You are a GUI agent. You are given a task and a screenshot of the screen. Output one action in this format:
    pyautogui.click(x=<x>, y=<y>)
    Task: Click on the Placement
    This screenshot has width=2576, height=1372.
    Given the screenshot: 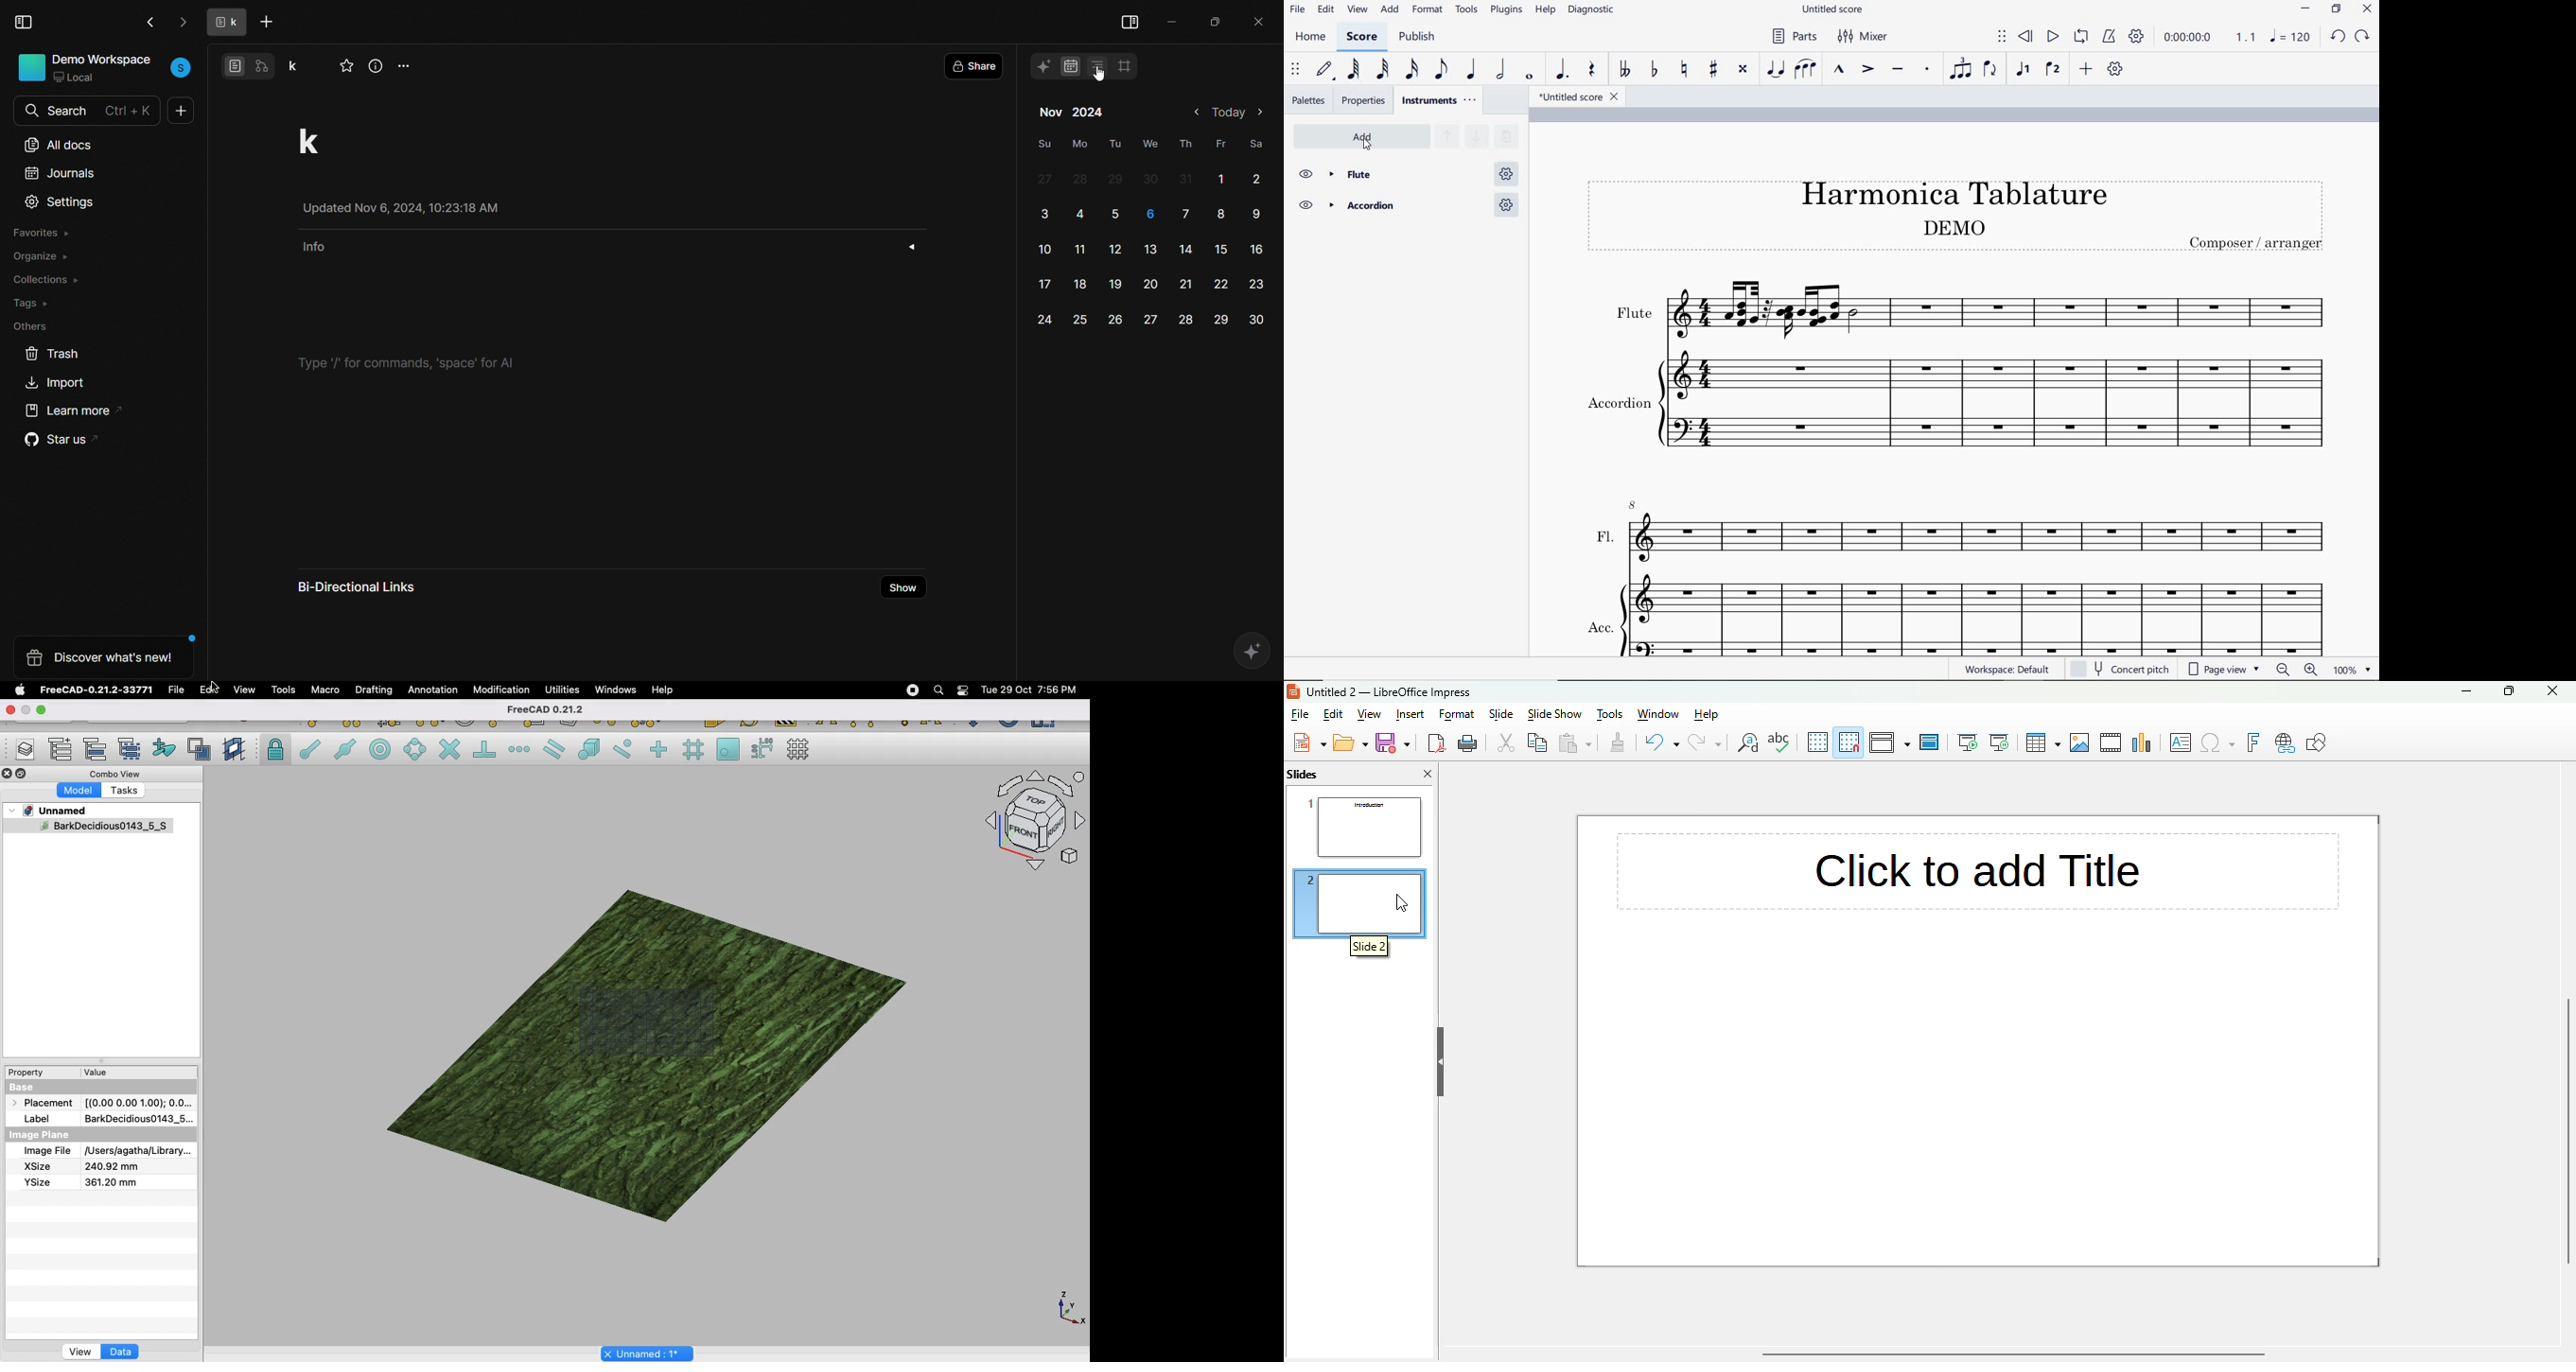 What is the action you would take?
    pyautogui.click(x=45, y=1104)
    